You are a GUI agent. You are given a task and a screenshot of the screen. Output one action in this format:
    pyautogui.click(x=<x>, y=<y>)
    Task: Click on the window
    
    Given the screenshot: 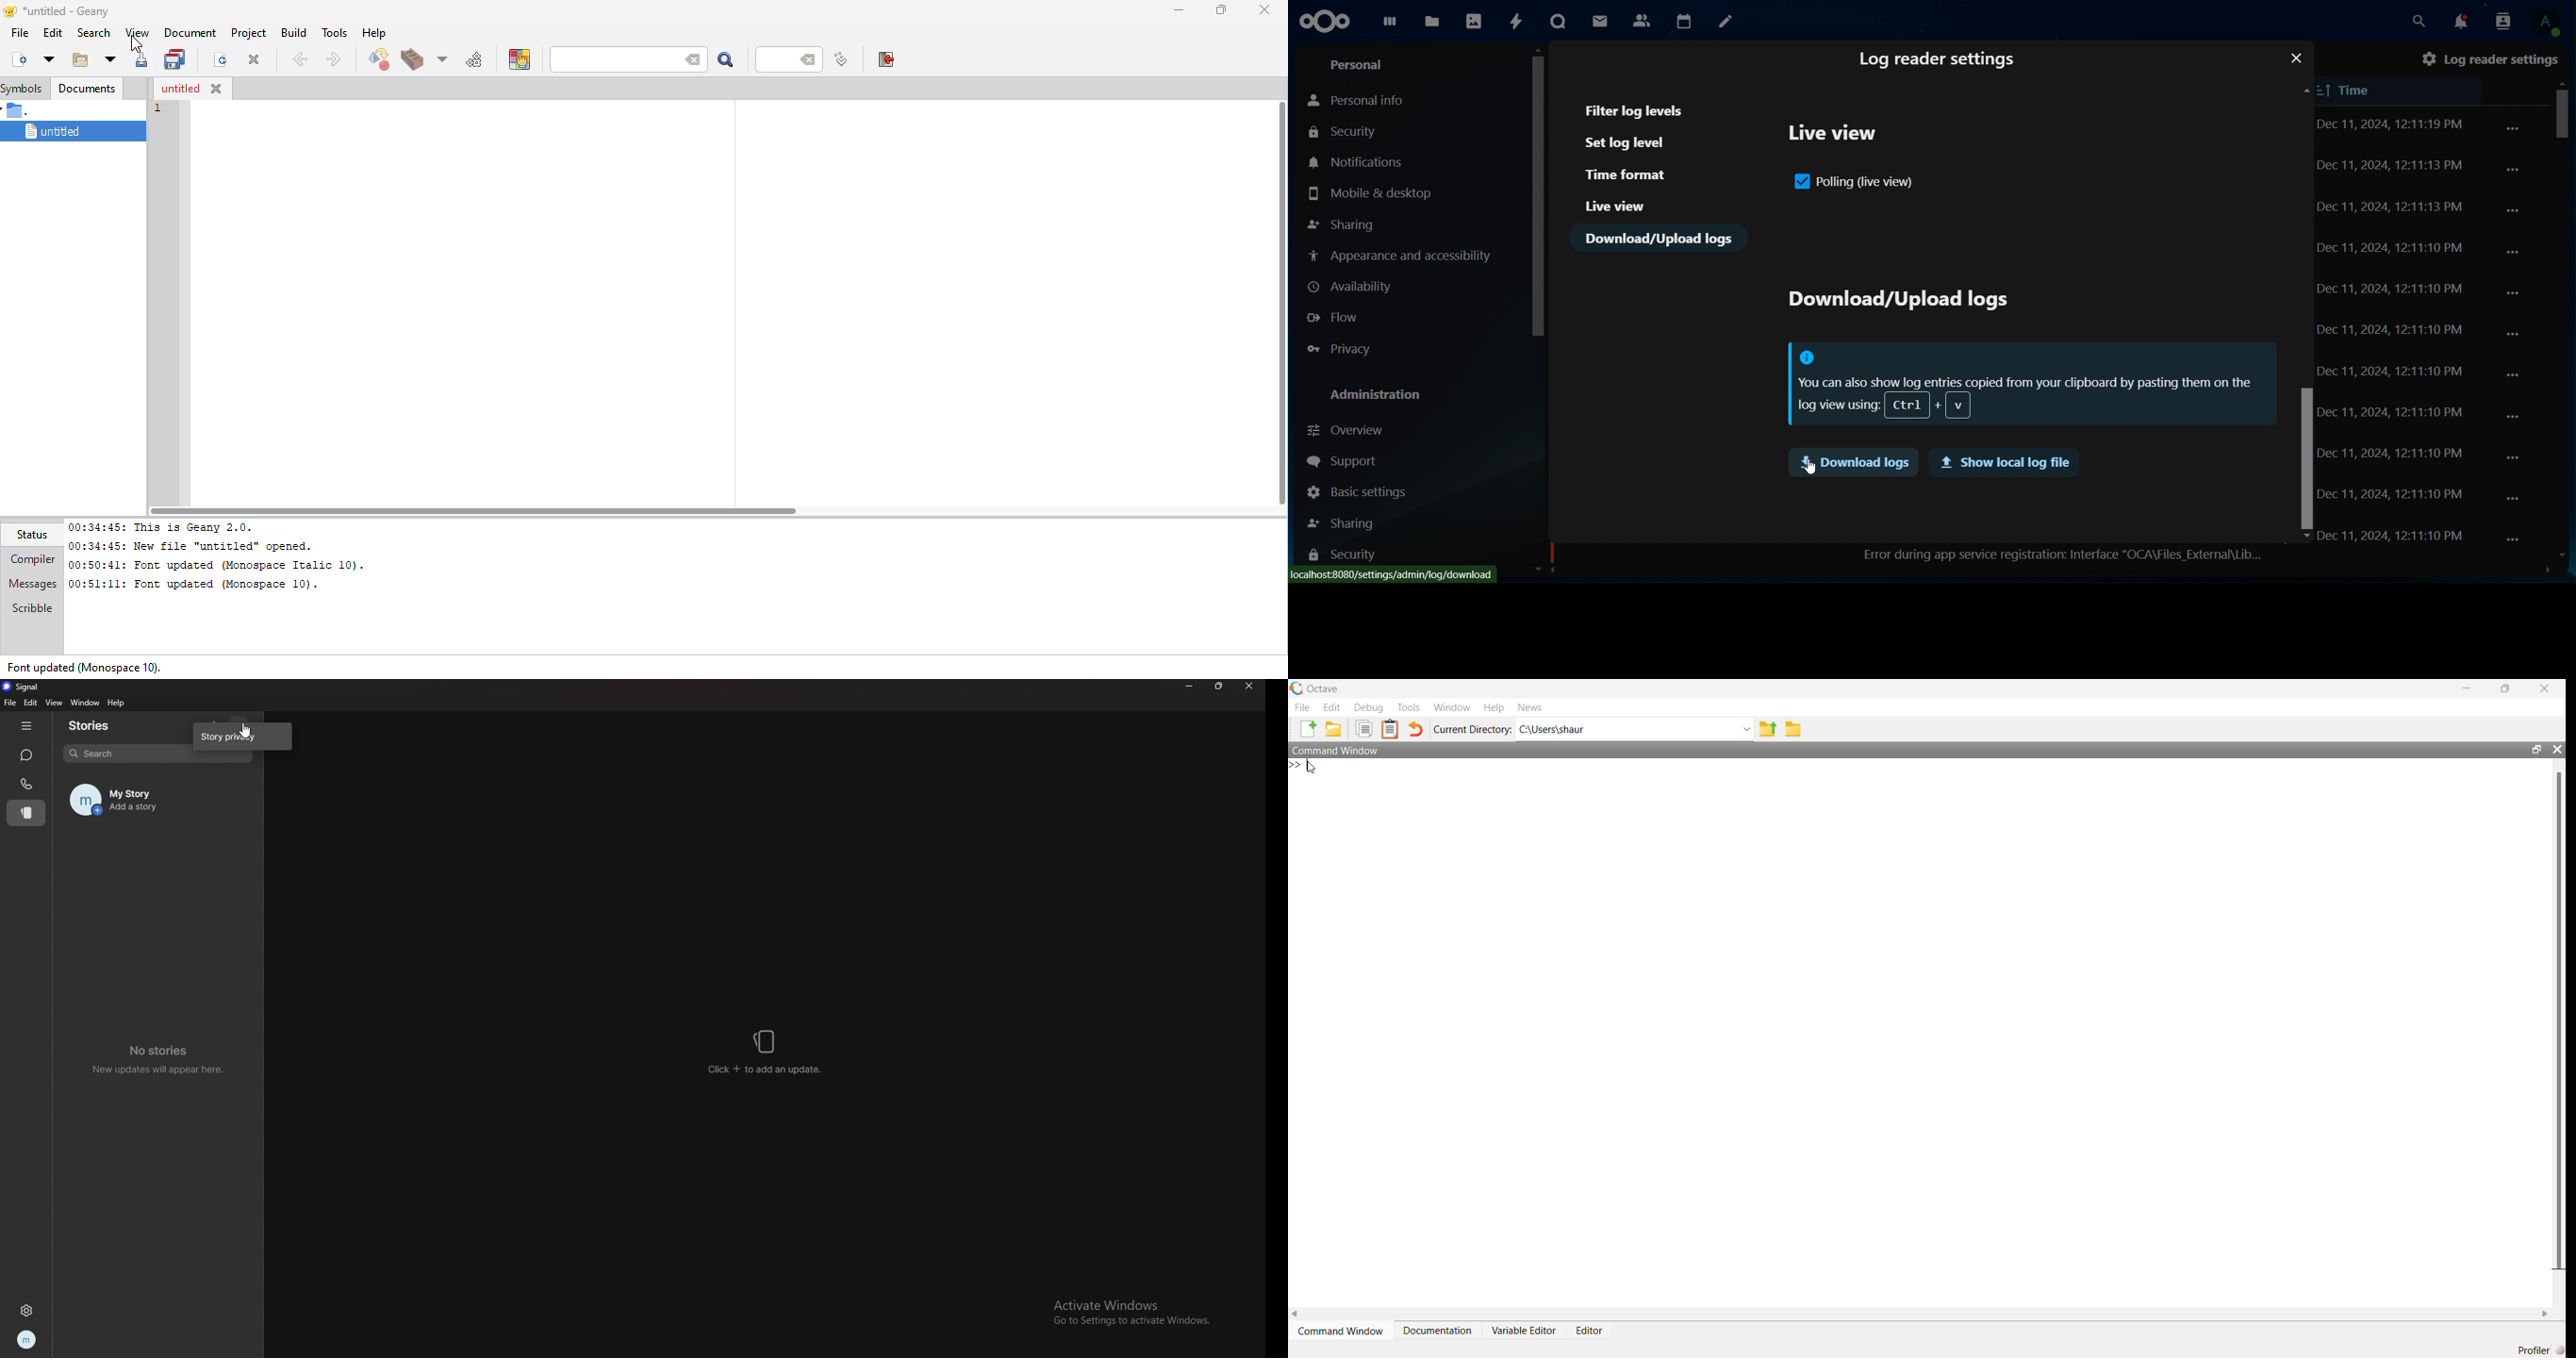 What is the action you would take?
    pyautogui.click(x=84, y=702)
    